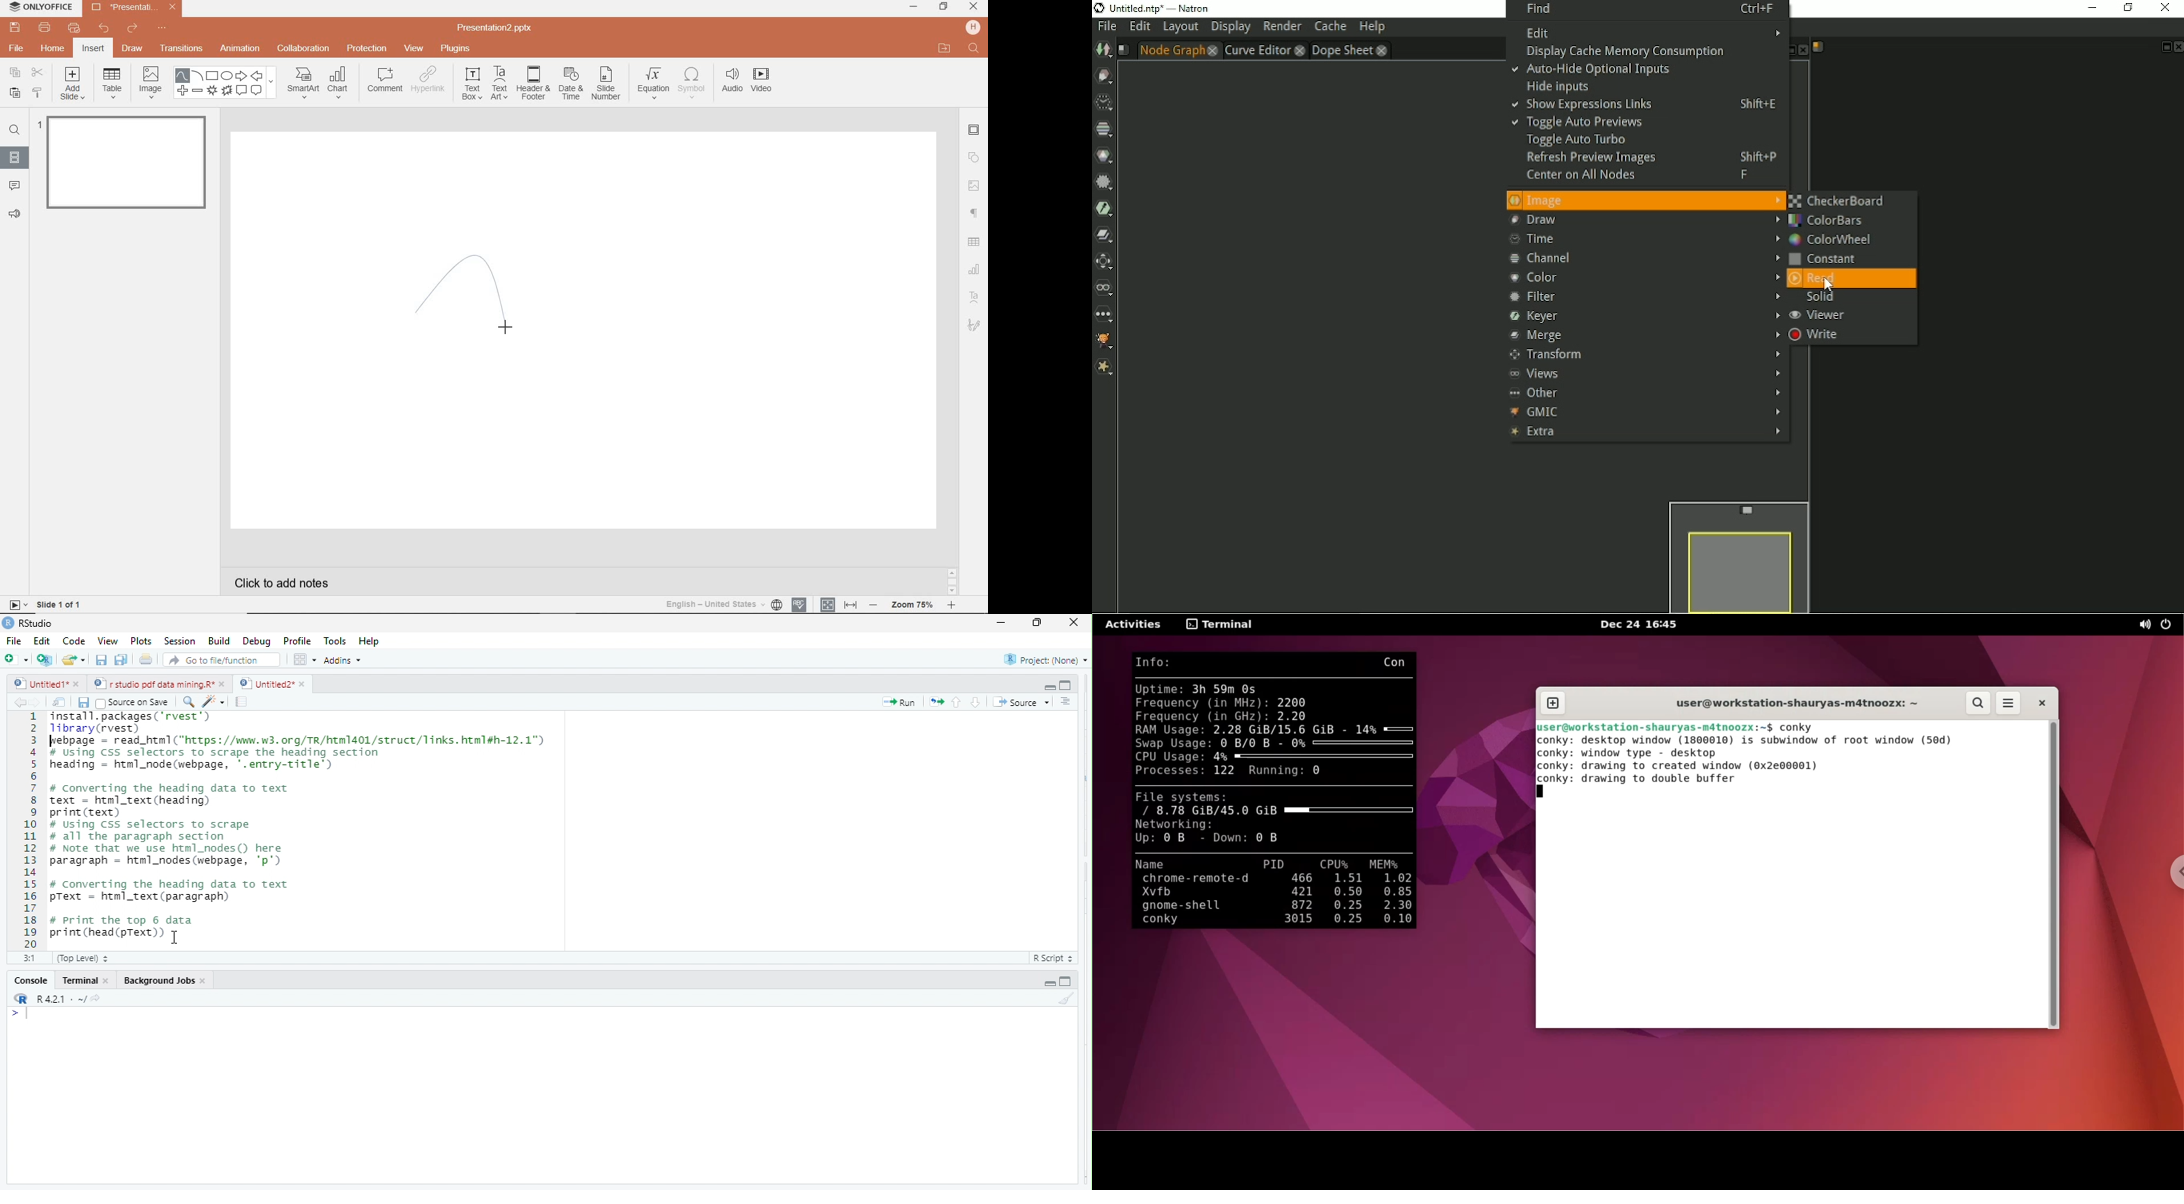 The width and height of the screenshot is (2184, 1204). What do you see at coordinates (606, 86) in the screenshot?
I see `SLIDE NUMBER` at bounding box center [606, 86].